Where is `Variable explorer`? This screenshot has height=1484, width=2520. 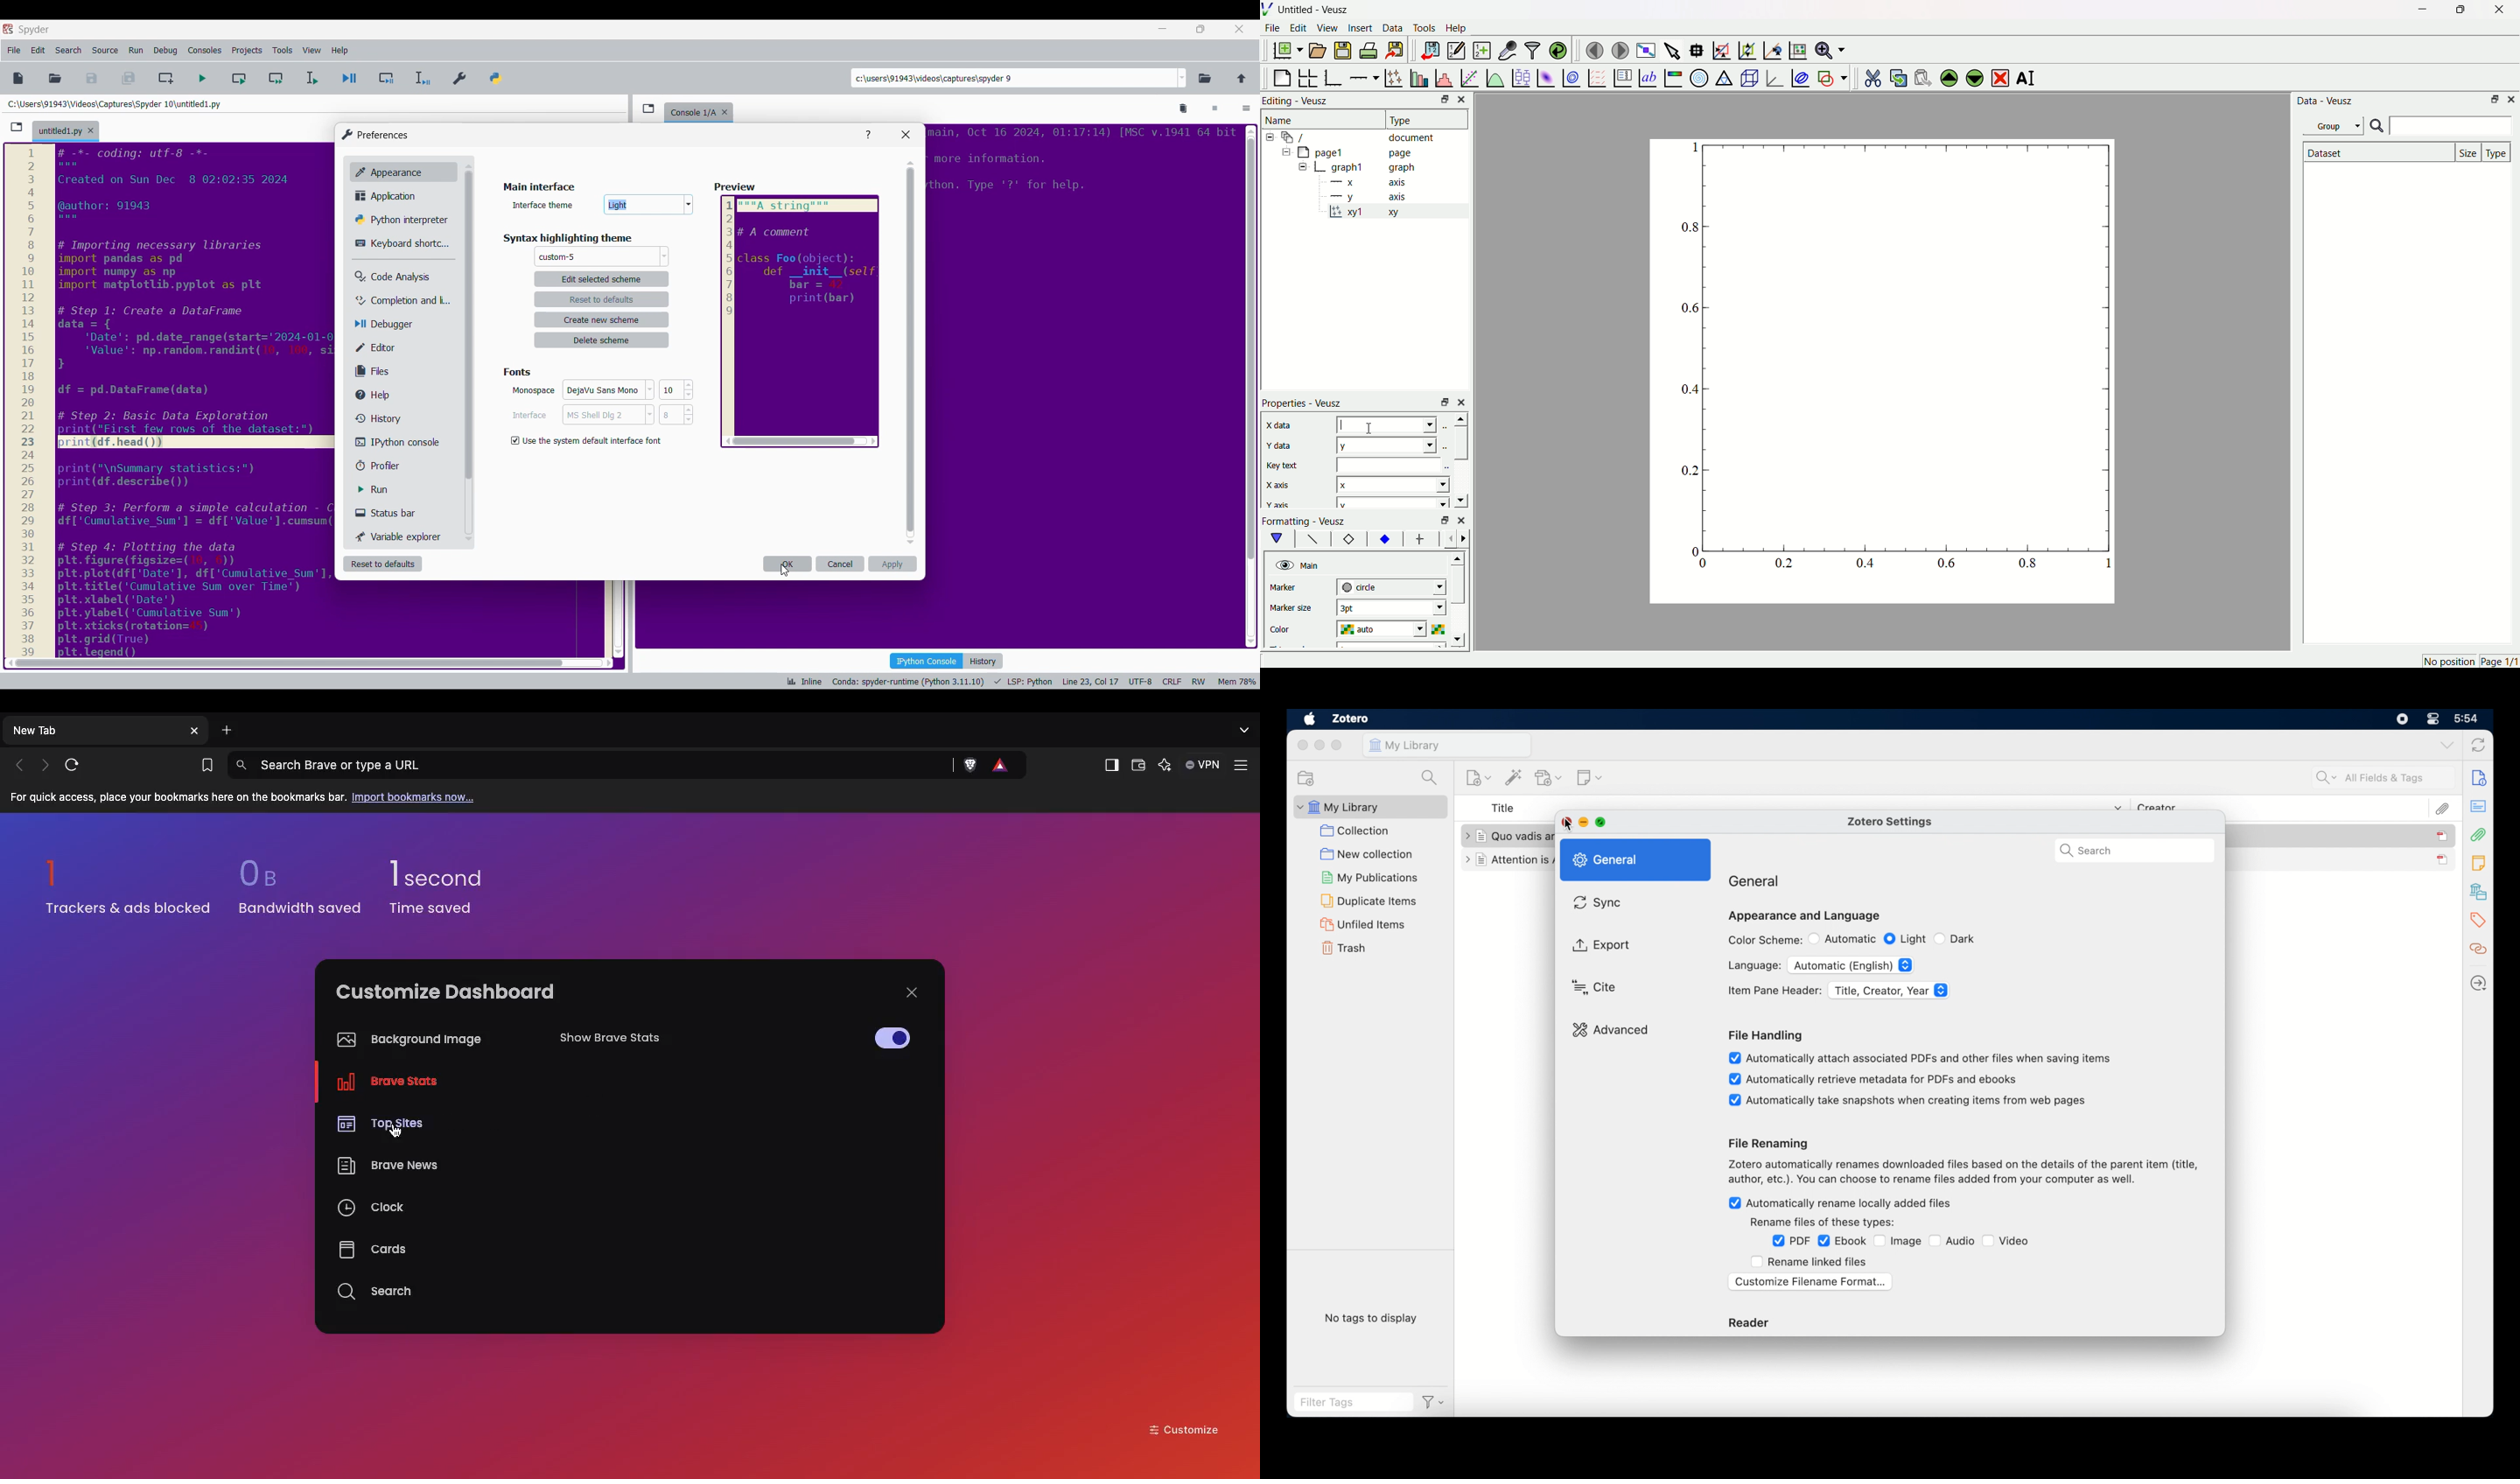 Variable explorer is located at coordinates (400, 536).